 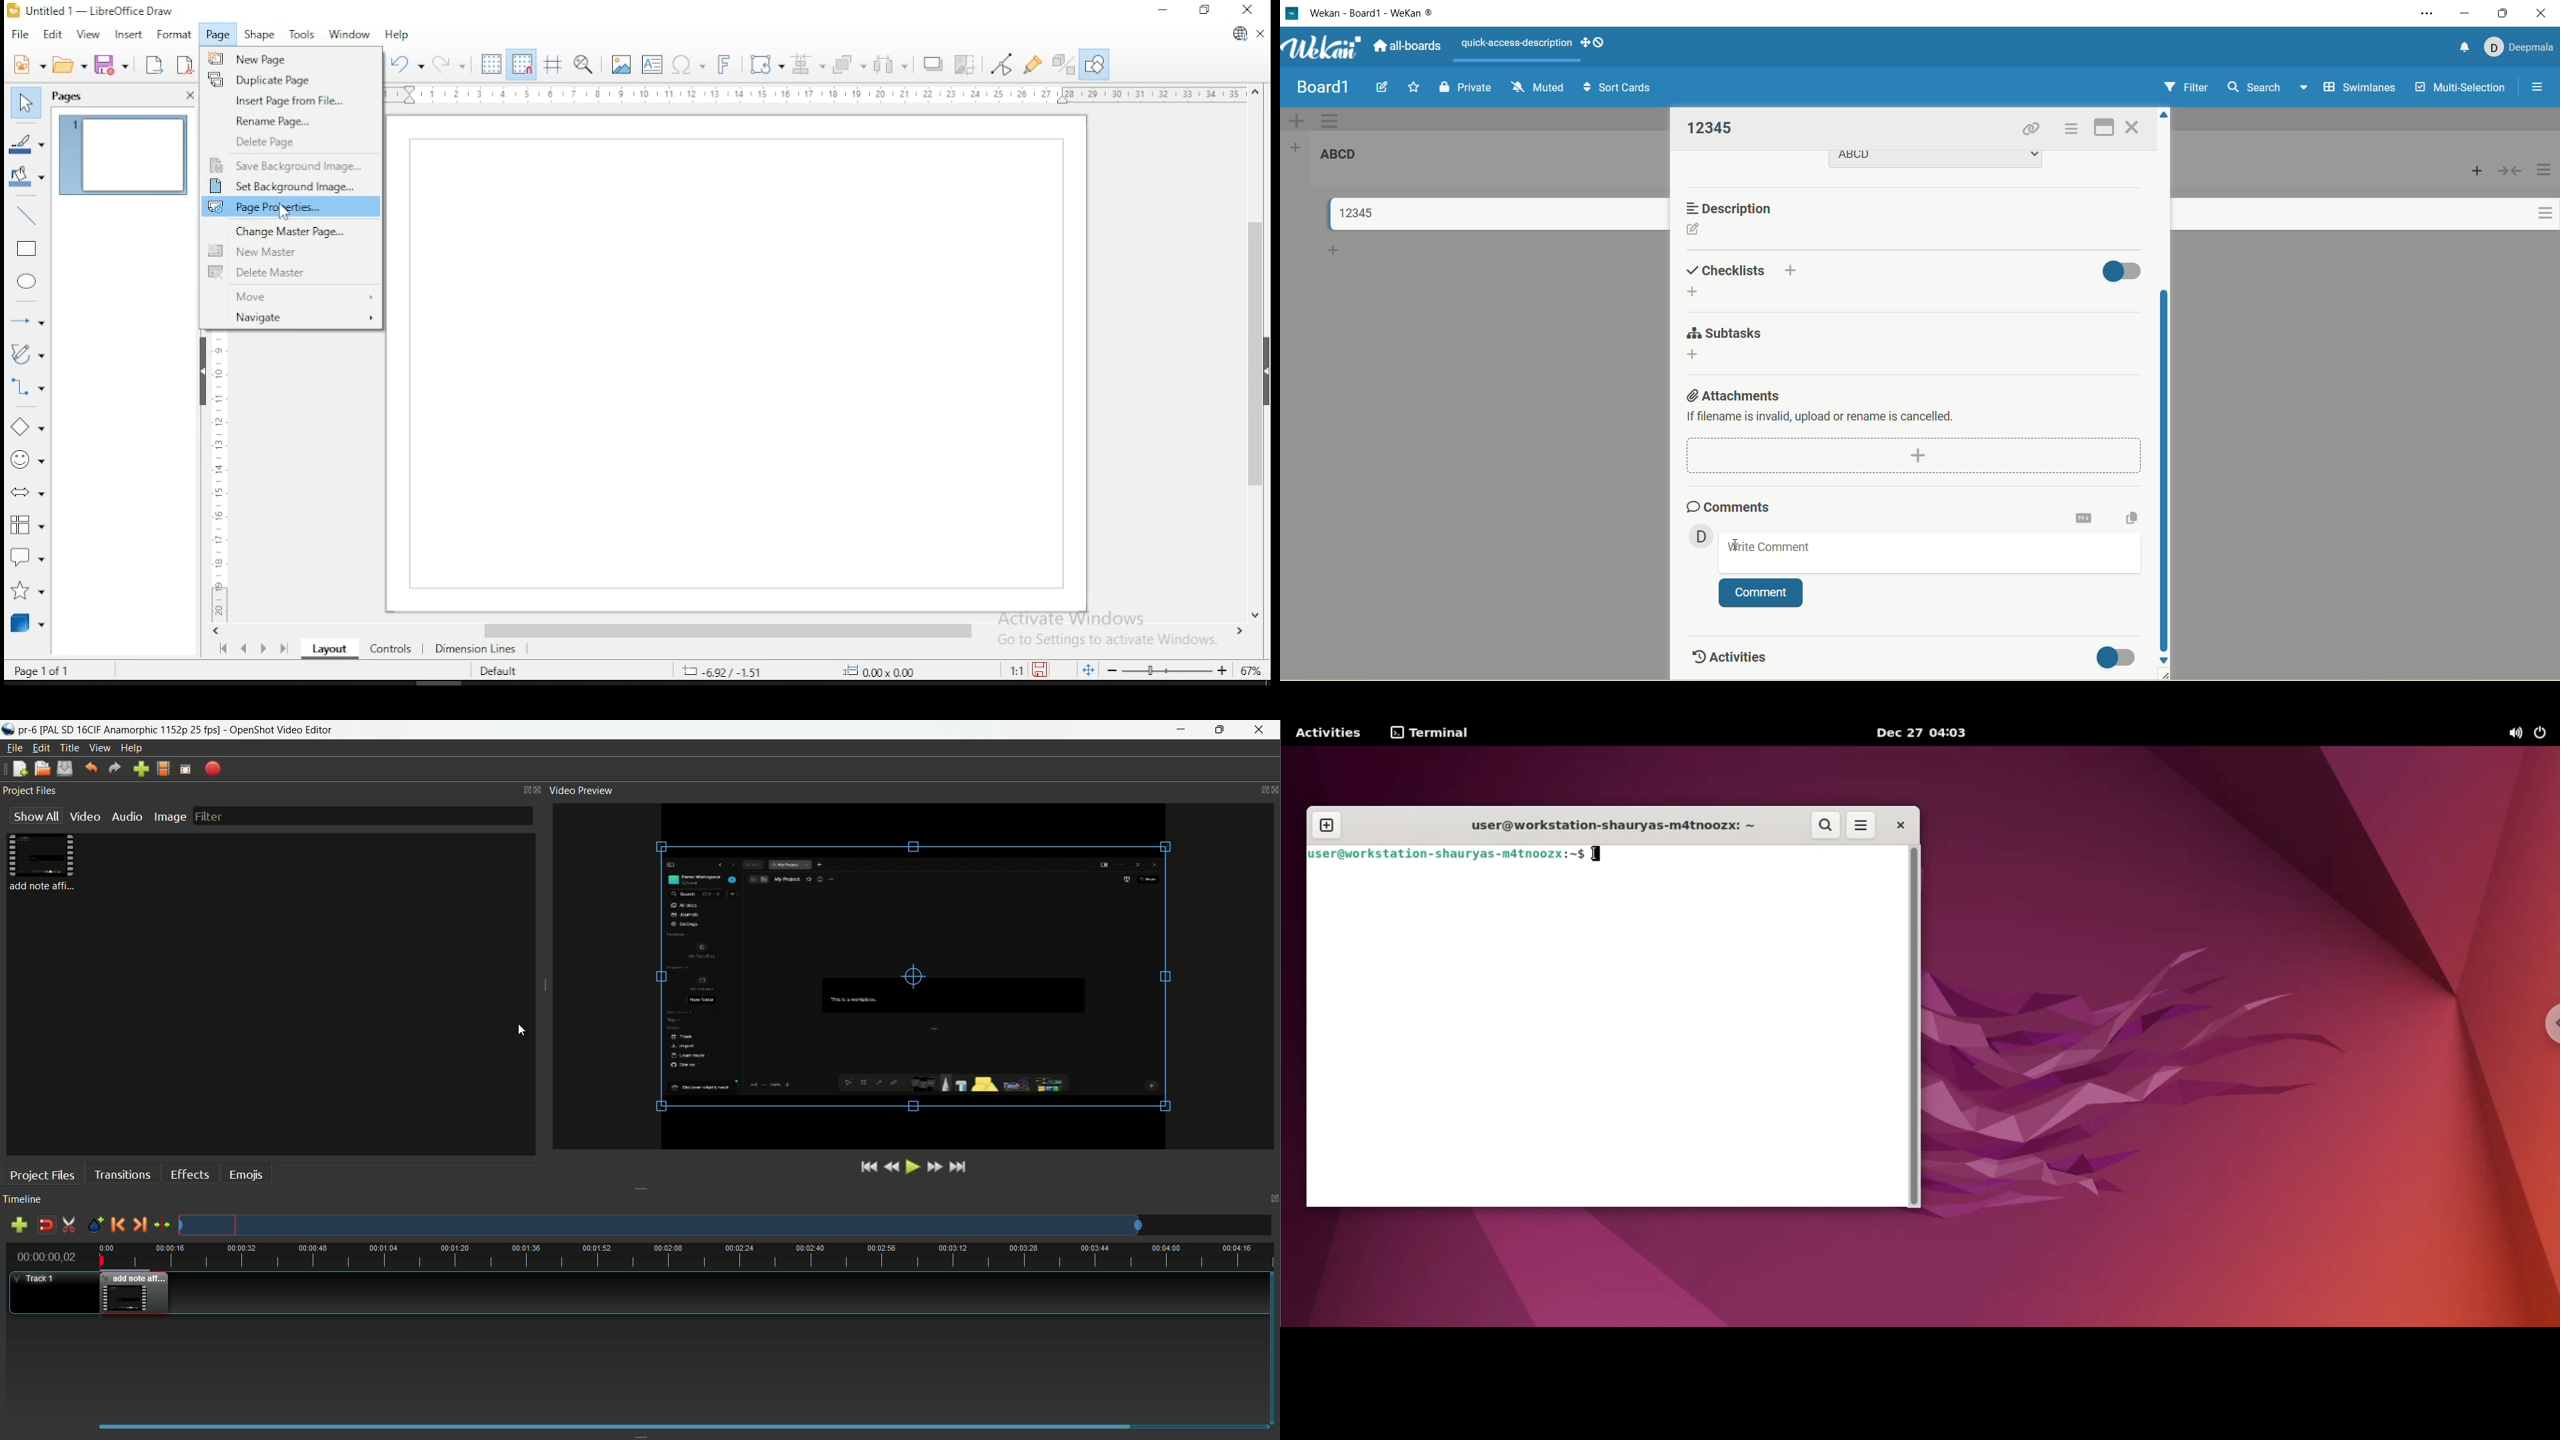 What do you see at coordinates (292, 273) in the screenshot?
I see `delete master` at bounding box center [292, 273].